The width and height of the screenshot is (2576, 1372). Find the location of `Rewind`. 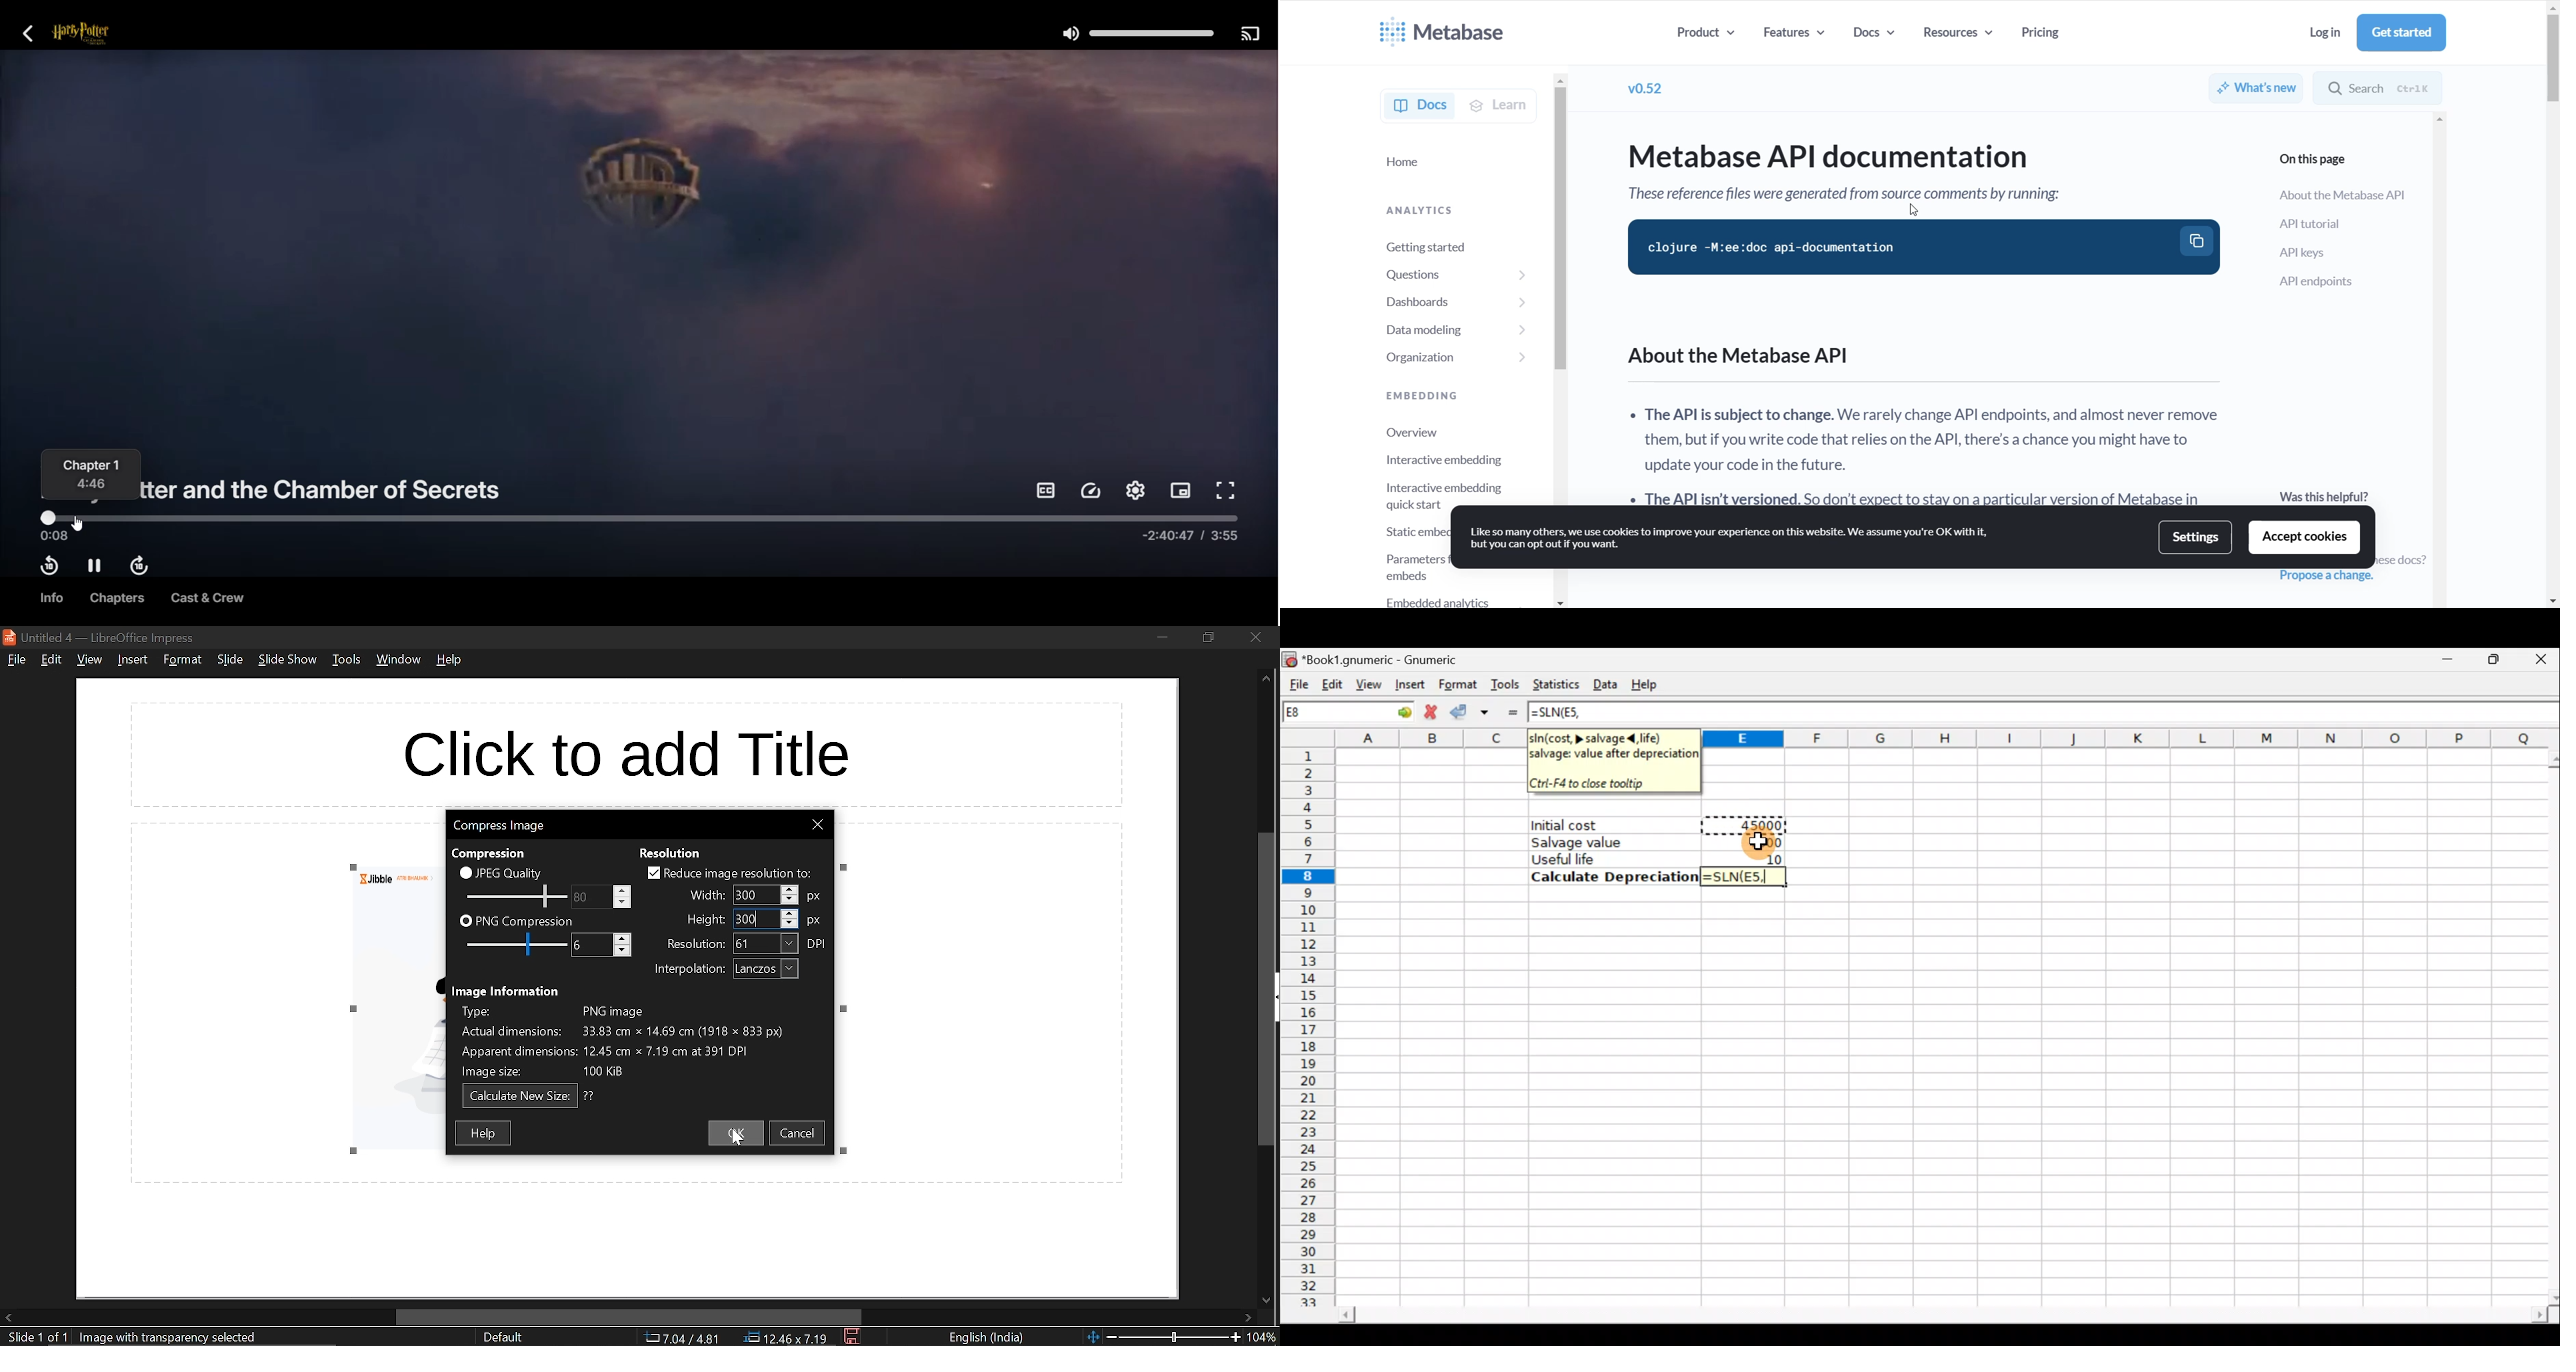

Rewind is located at coordinates (49, 566).